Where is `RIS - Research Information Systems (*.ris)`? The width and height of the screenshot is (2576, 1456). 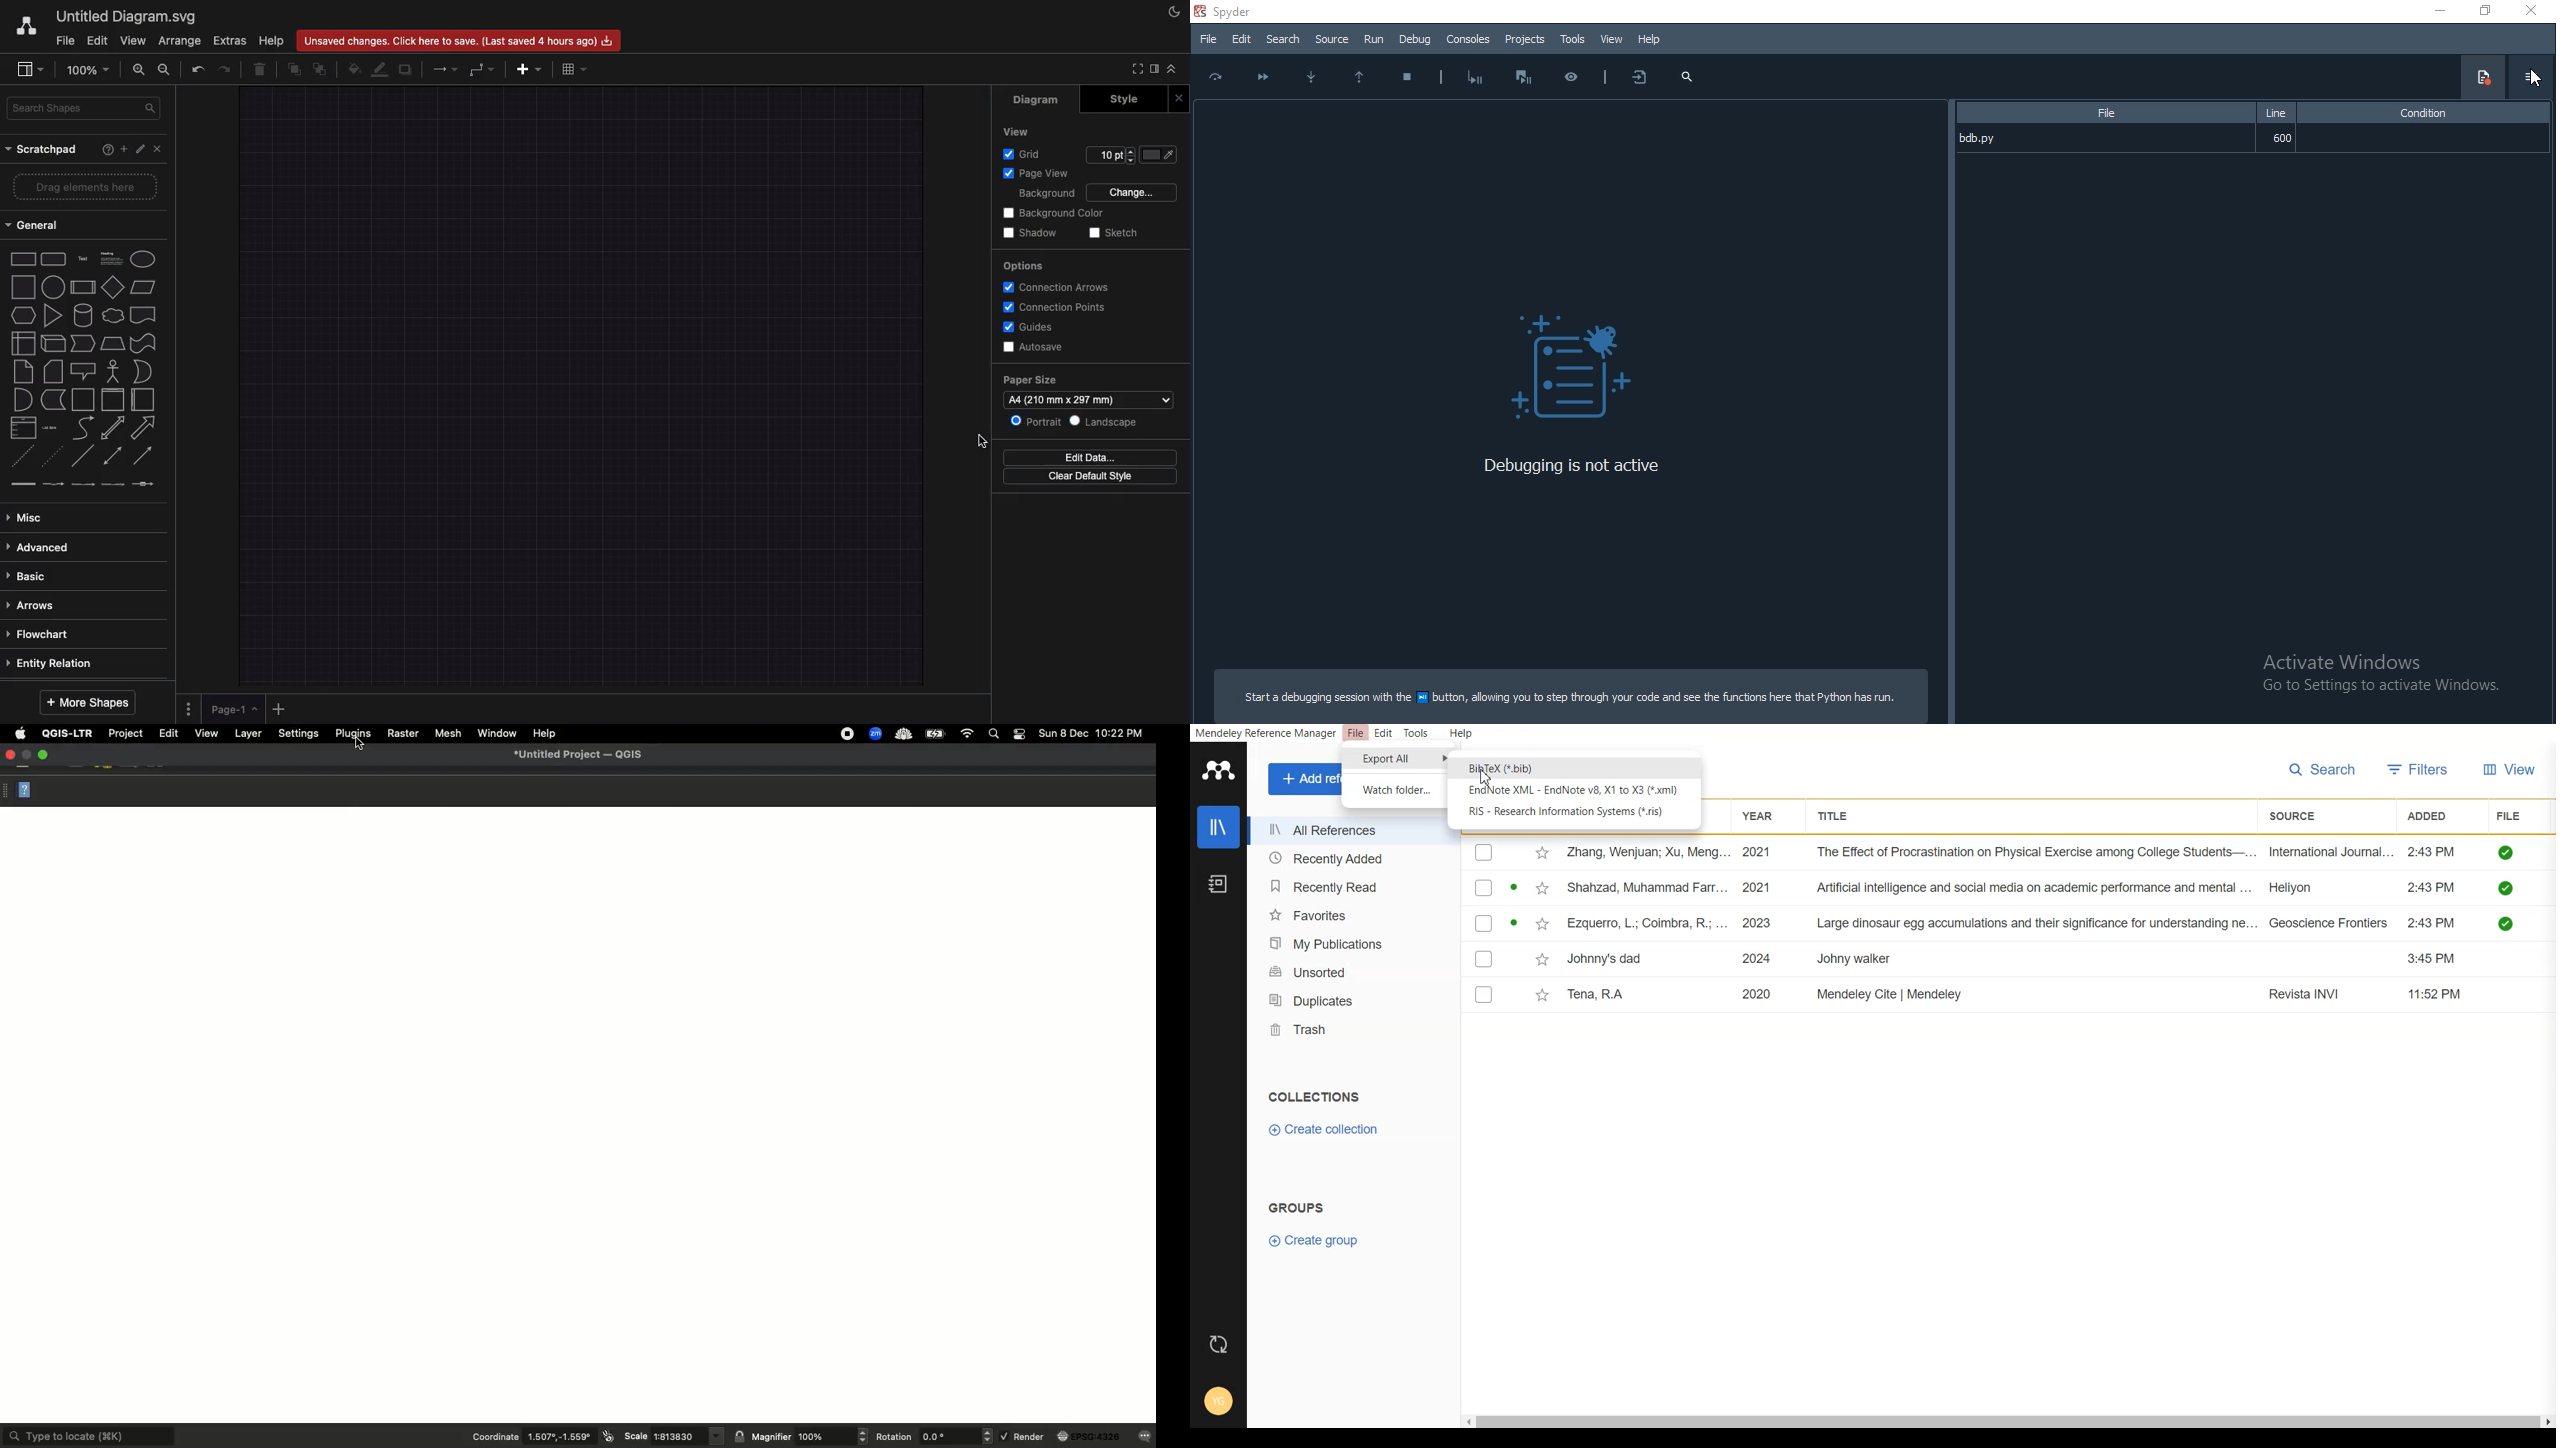
RIS - Research Information Systems (*.ris) is located at coordinates (1568, 812).